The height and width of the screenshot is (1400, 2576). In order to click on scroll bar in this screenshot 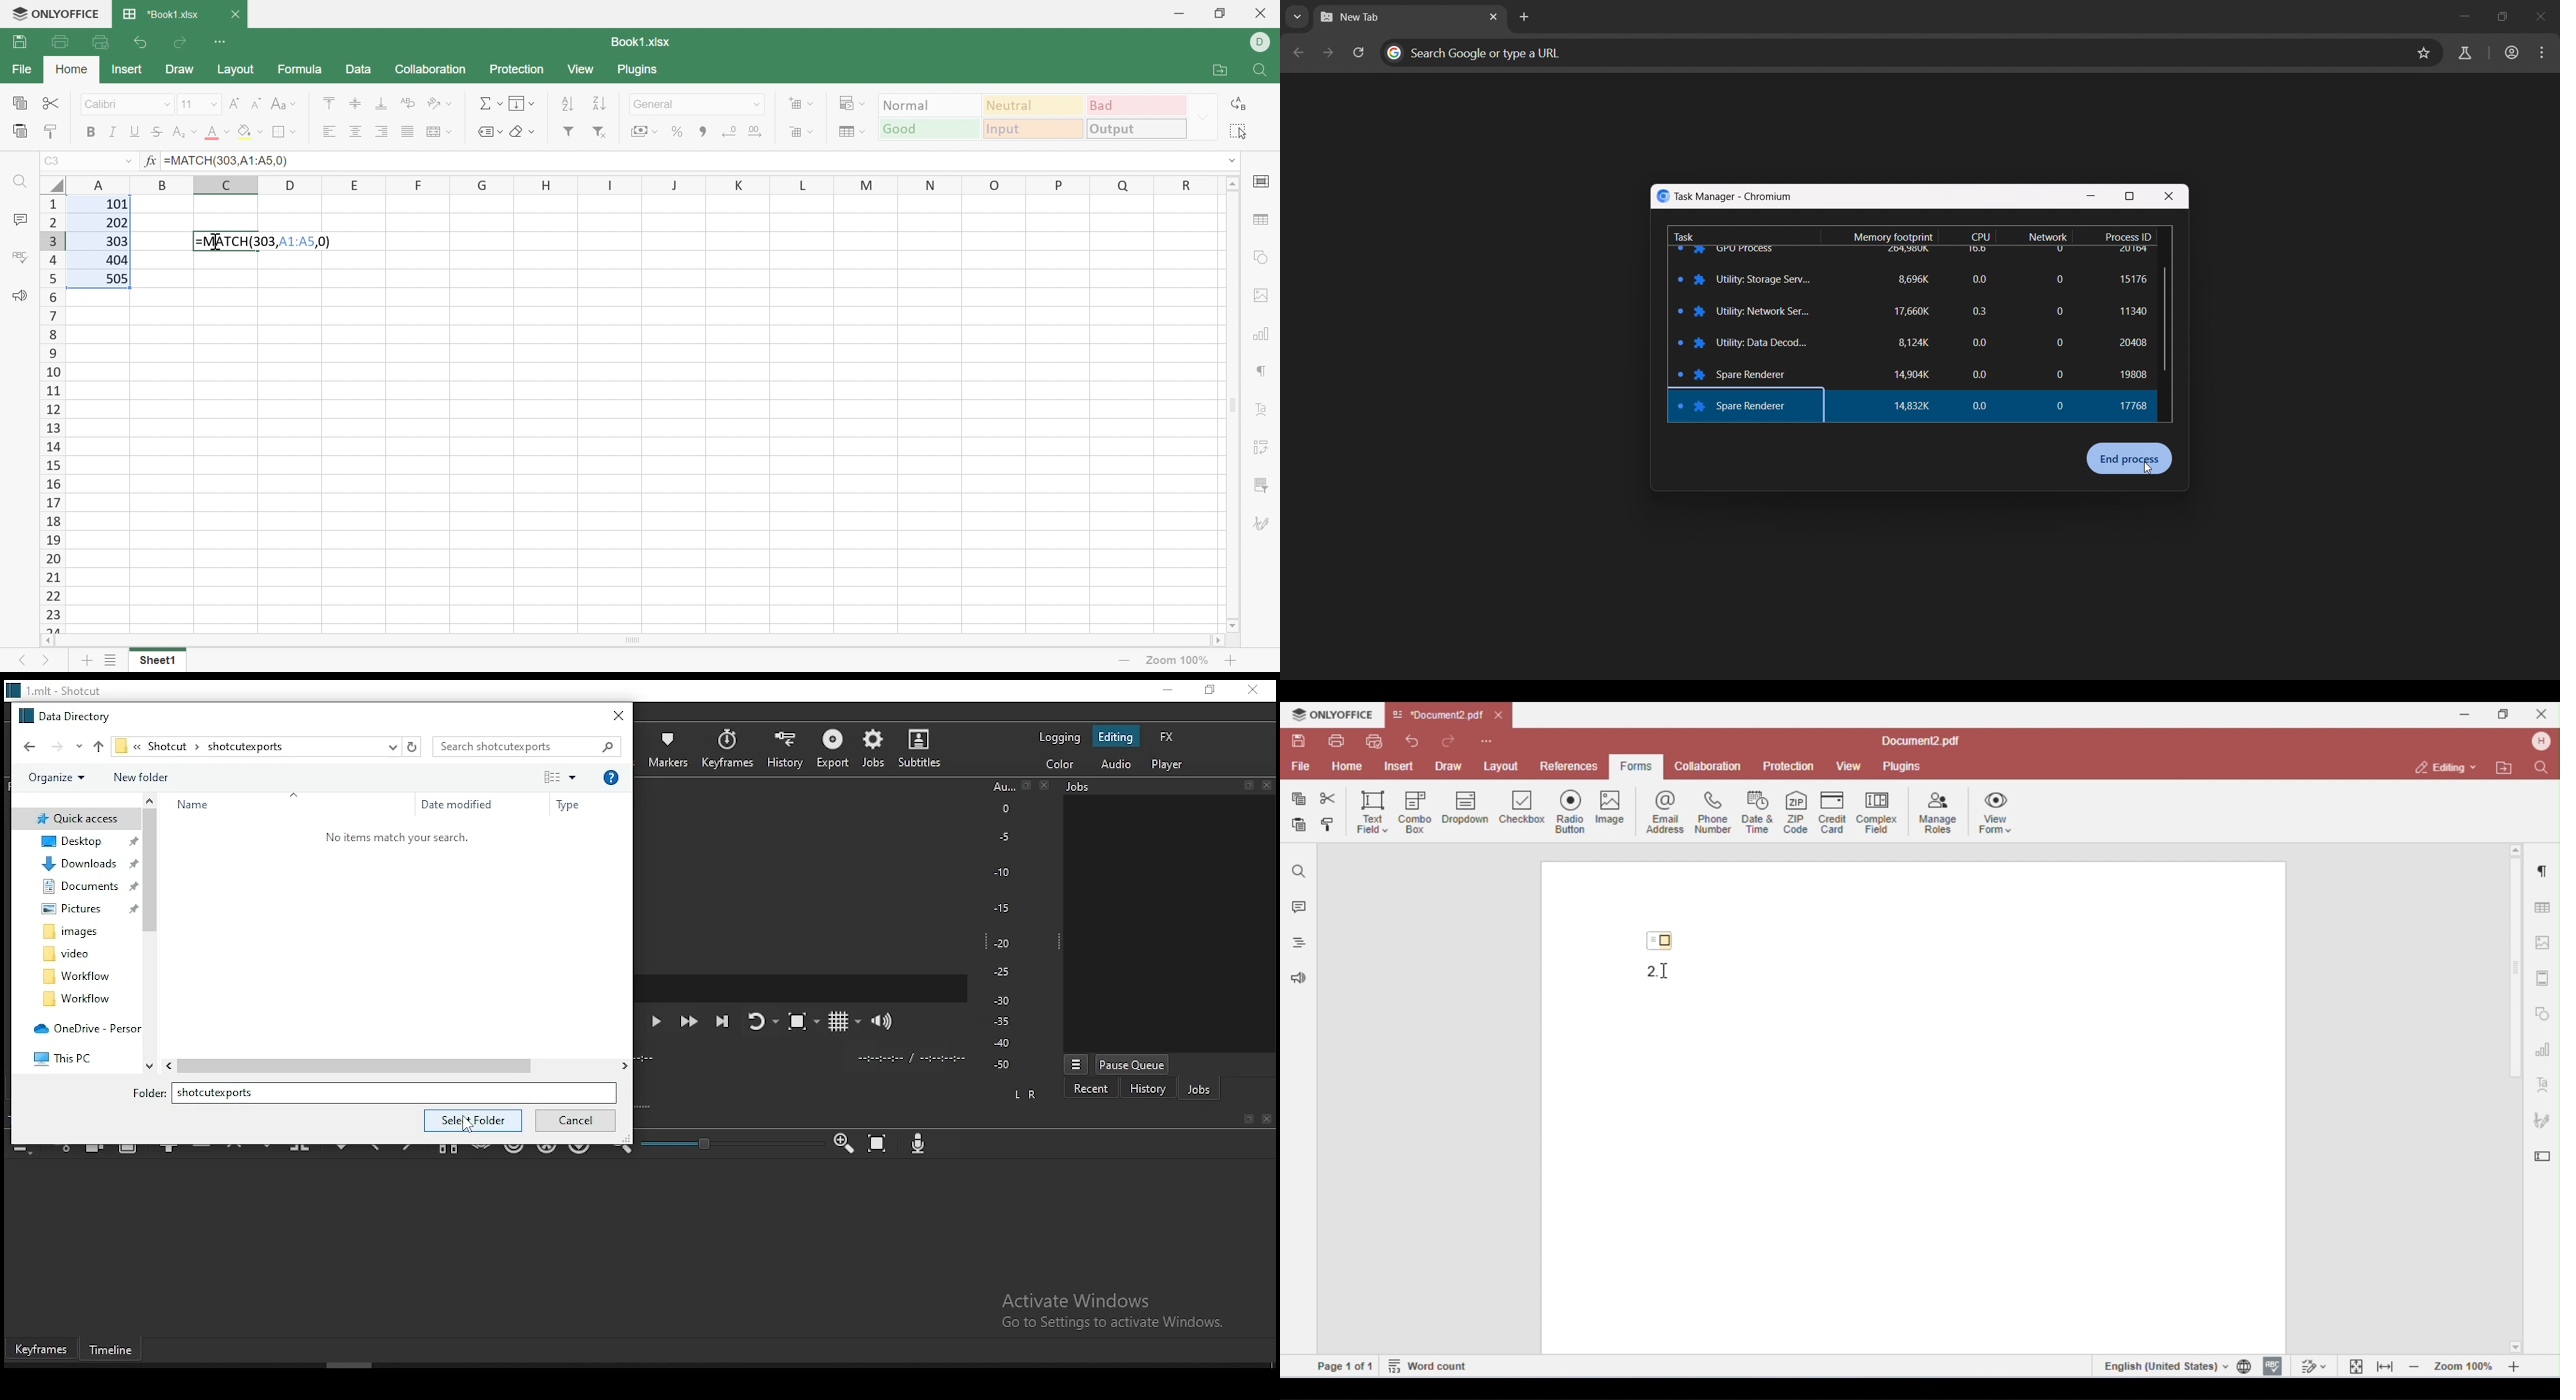, I will do `click(151, 936)`.